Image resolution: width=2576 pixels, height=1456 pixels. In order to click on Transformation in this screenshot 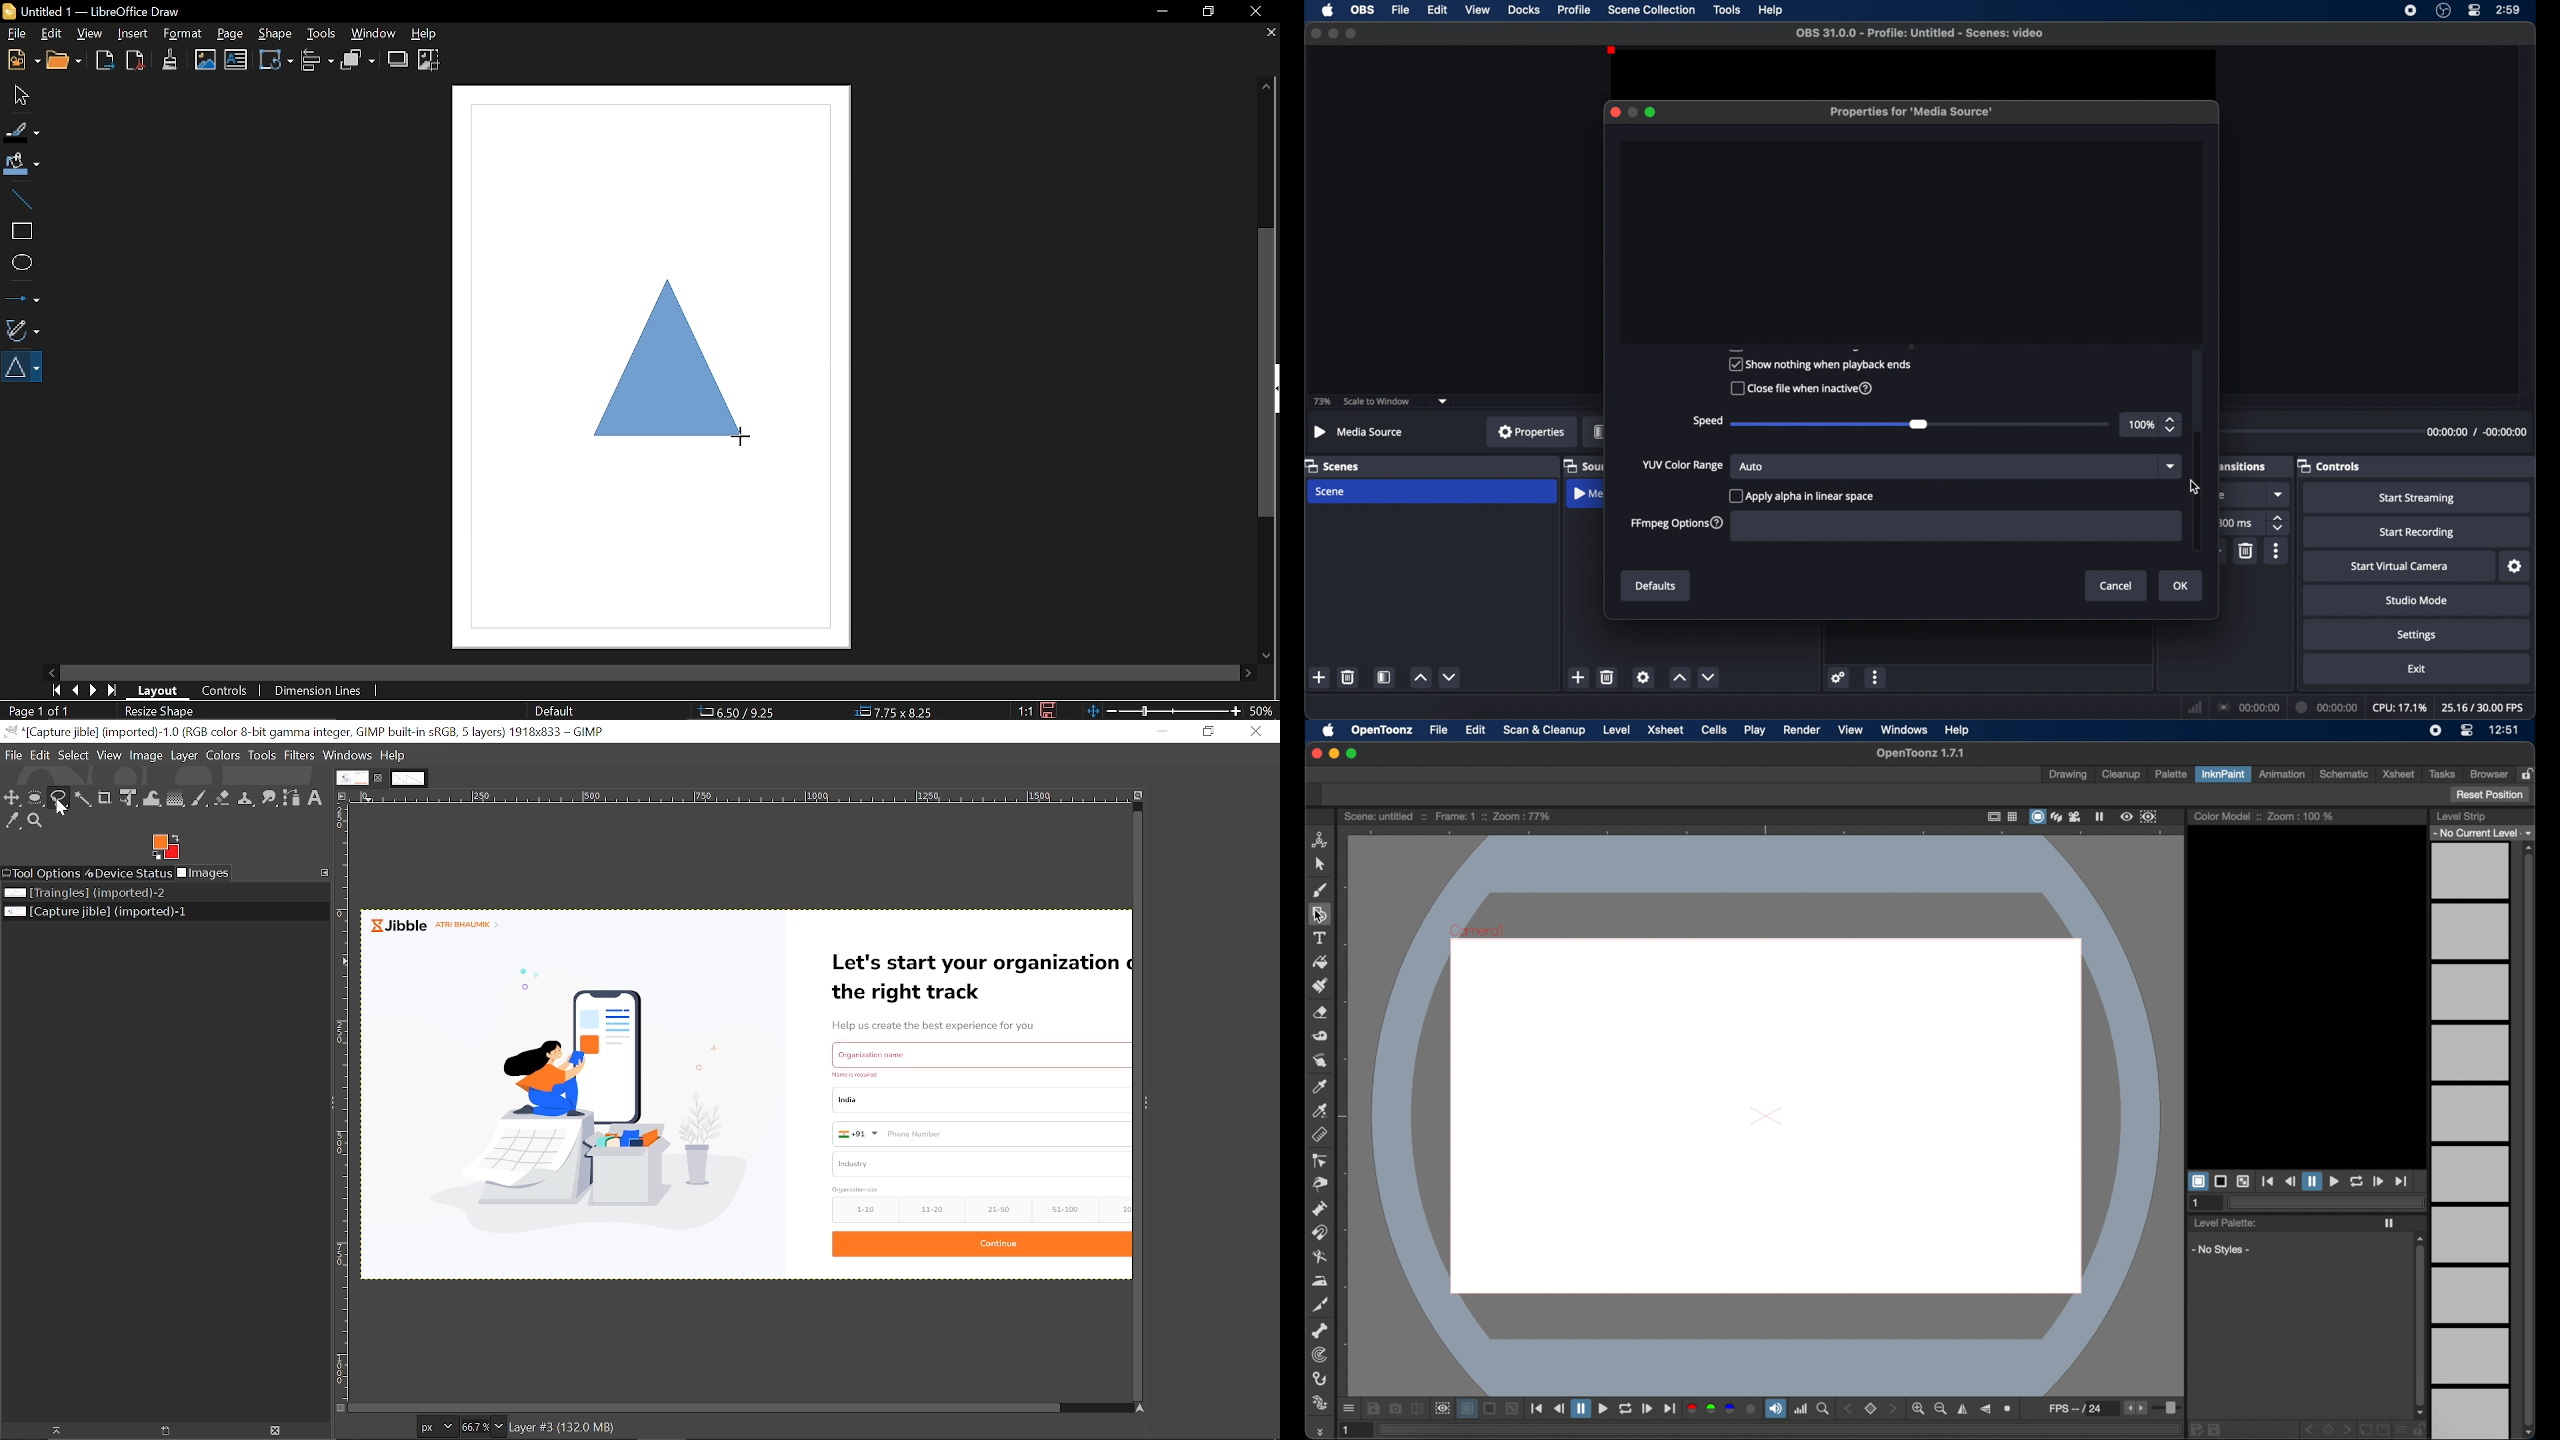, I will do `click(276, 59)`.